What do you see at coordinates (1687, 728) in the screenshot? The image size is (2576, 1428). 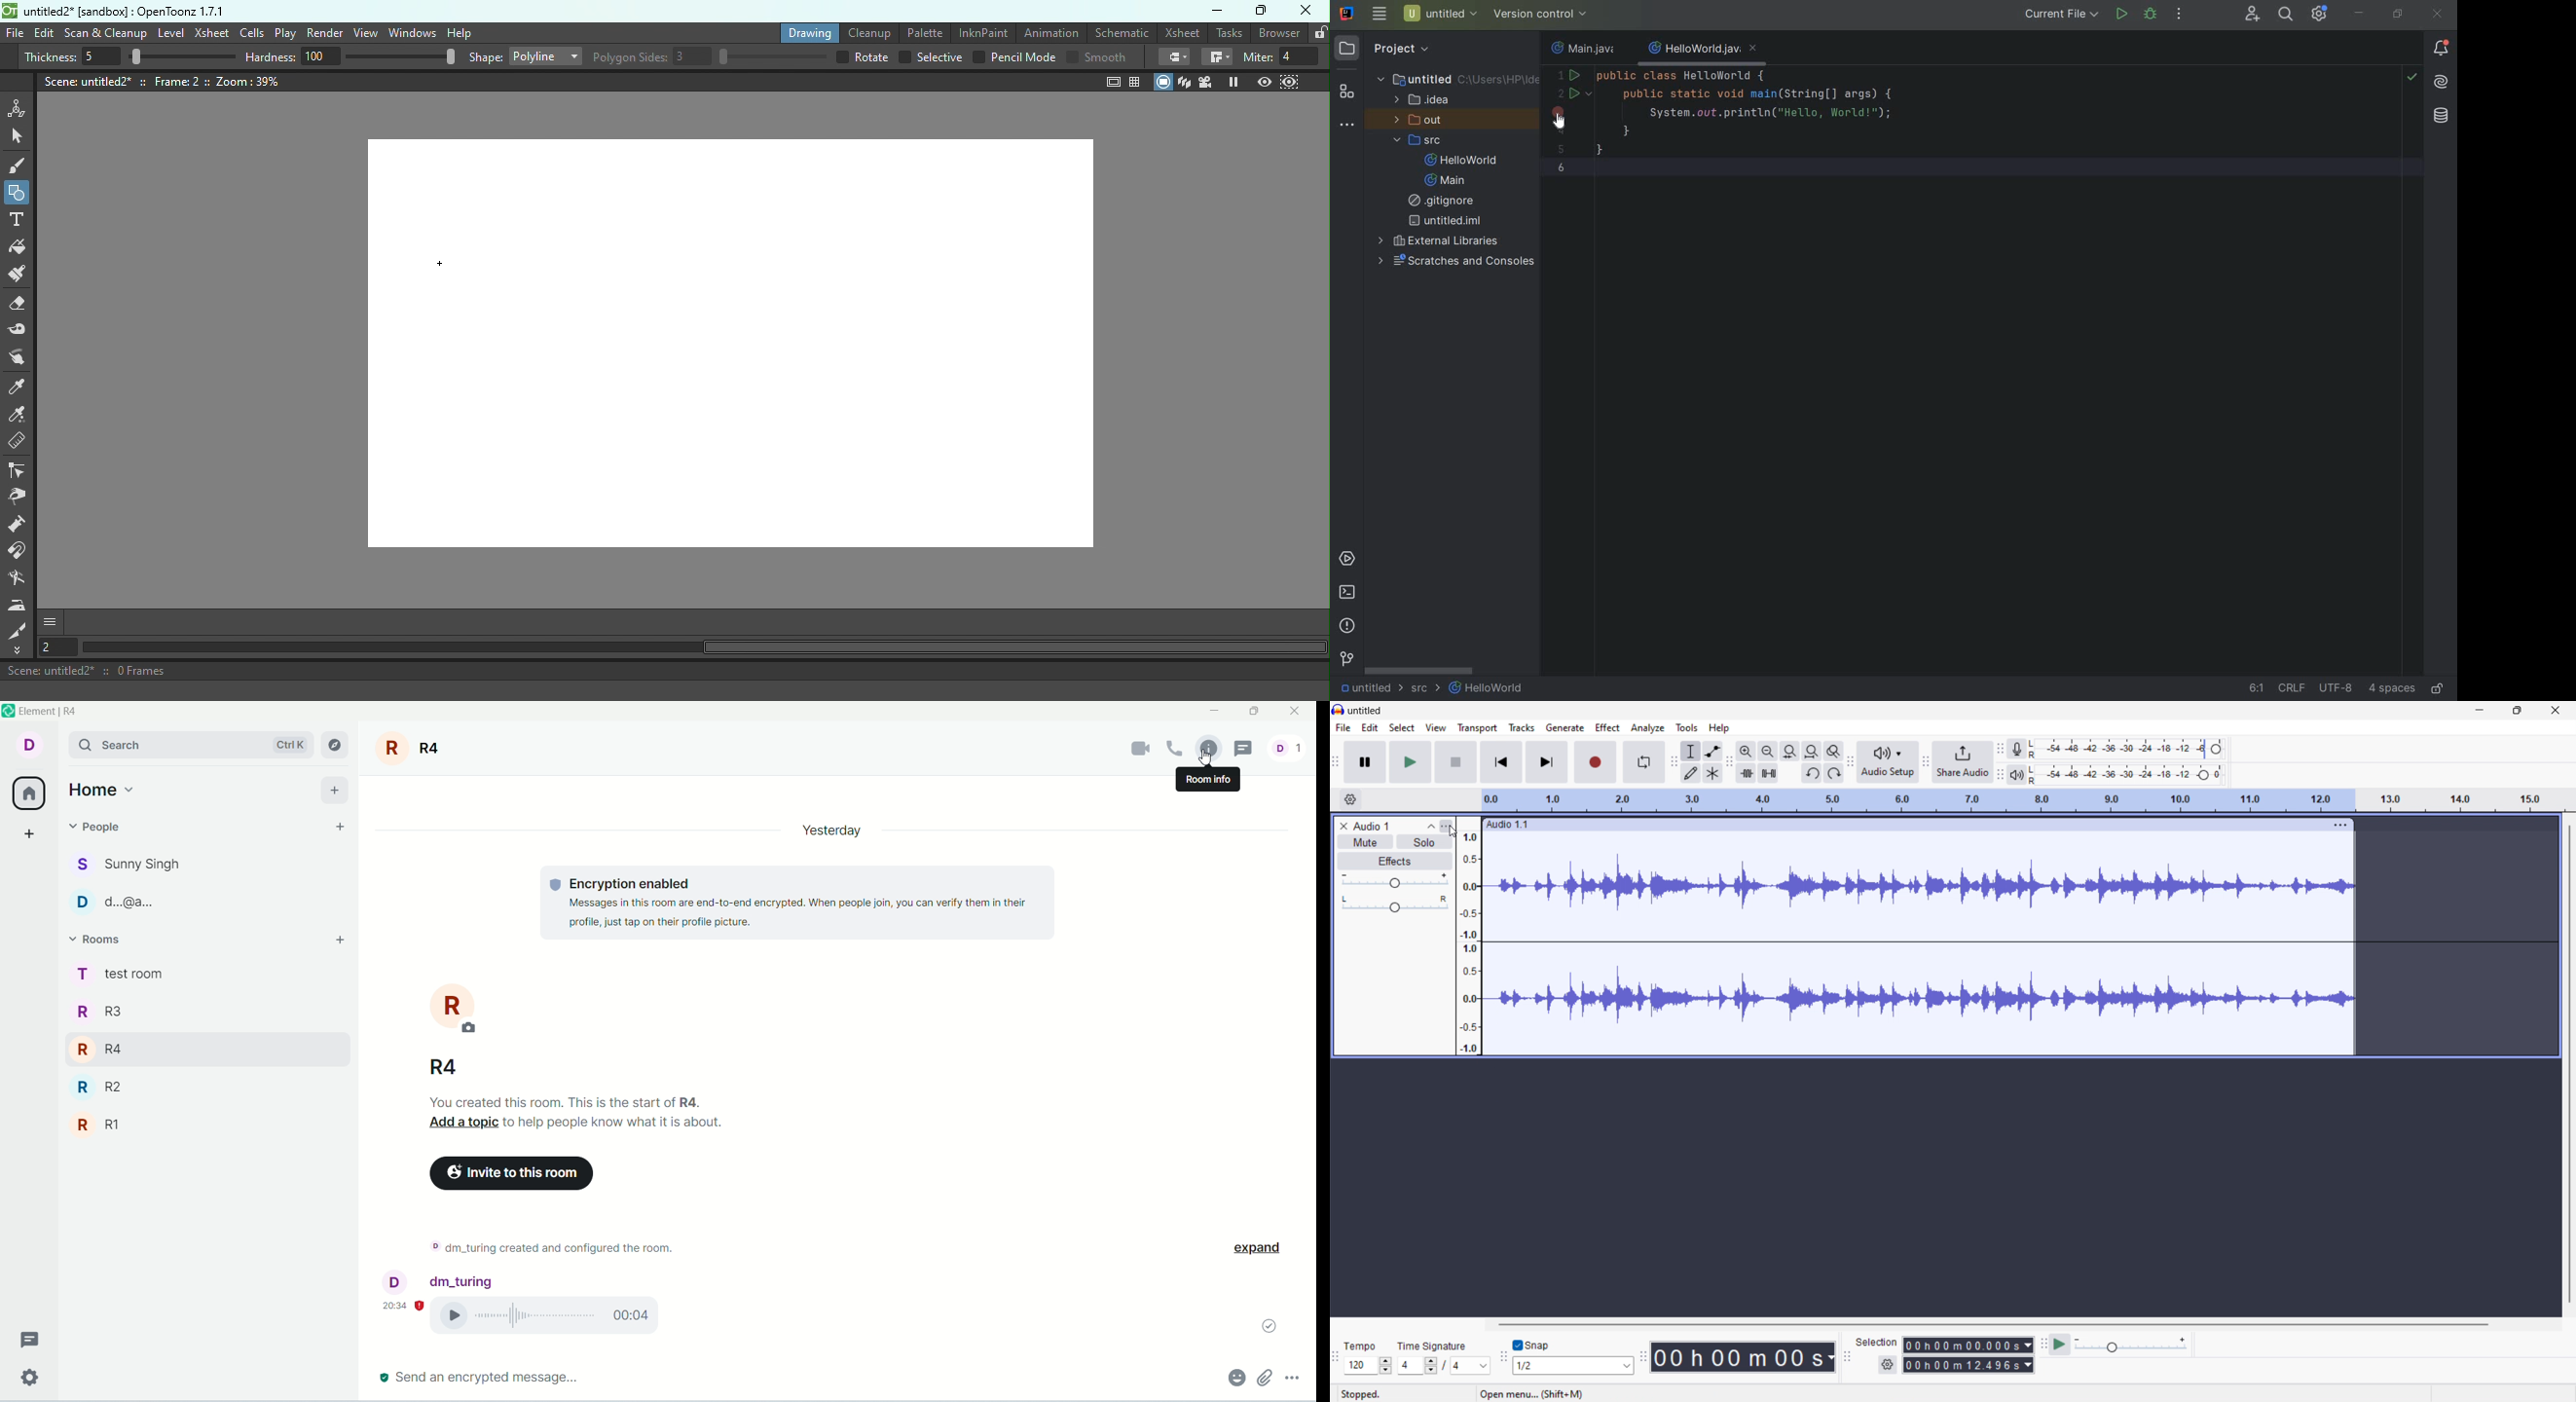 I see `tools` at bounding box center [1687, 728].